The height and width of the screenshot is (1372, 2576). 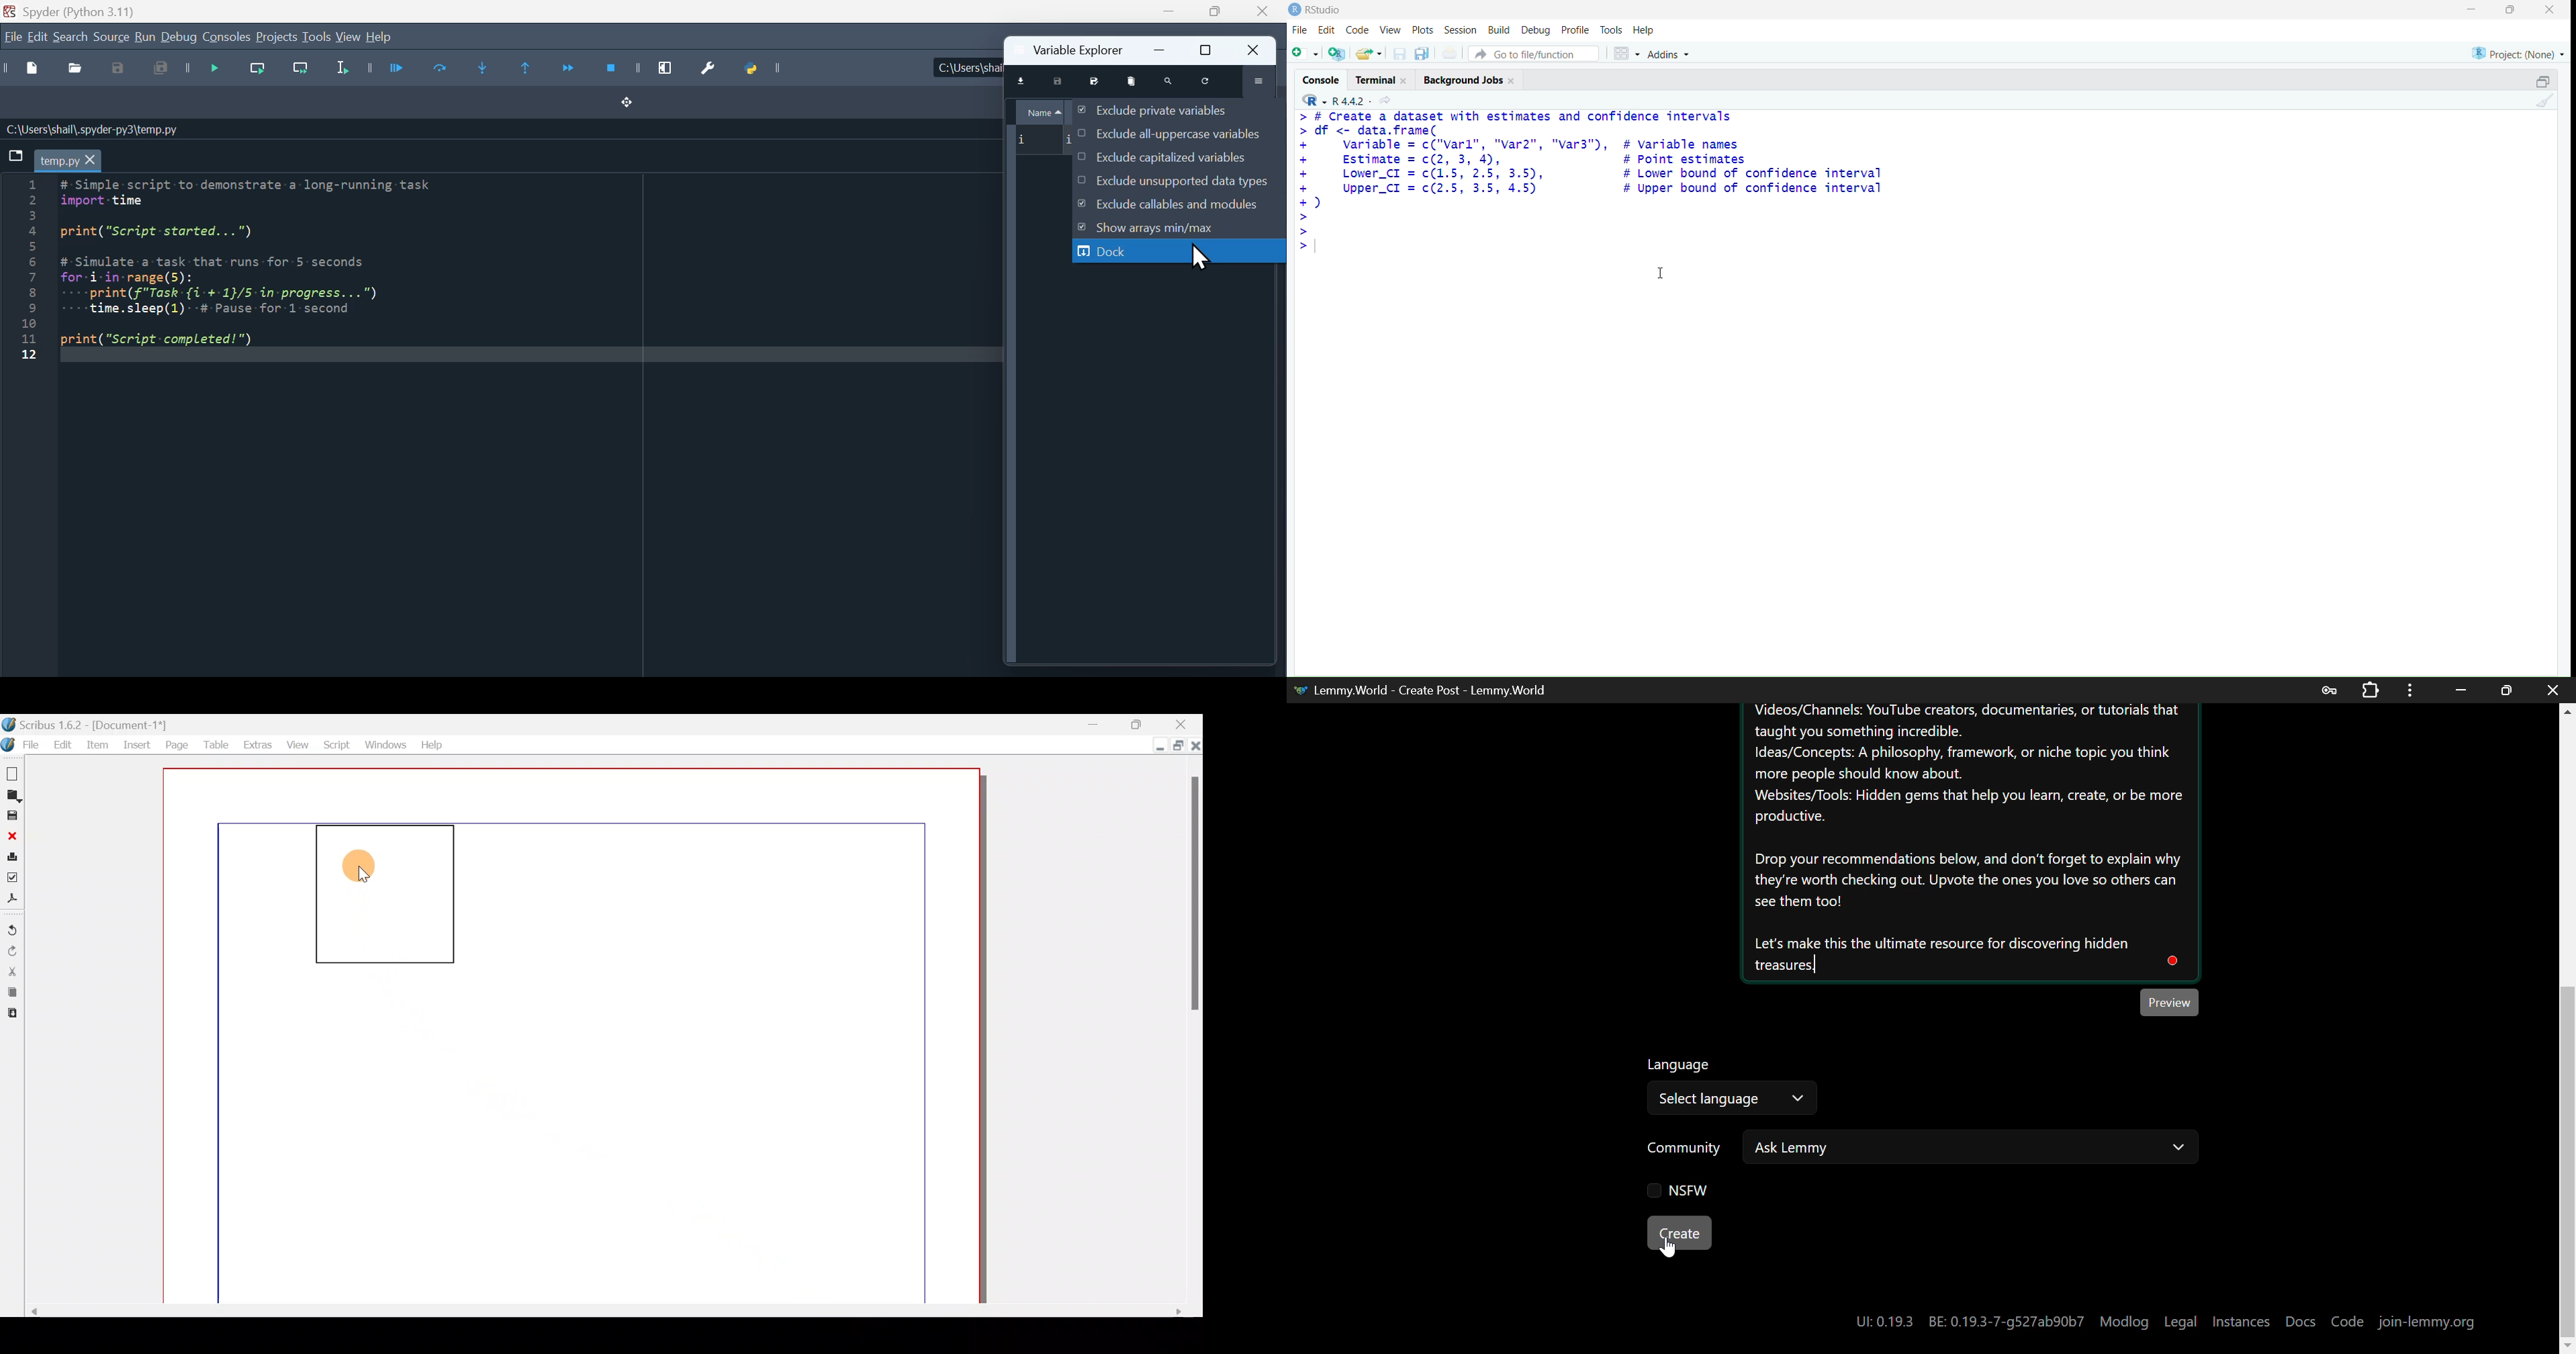 I want to click on dock, so click(x=1172, y=253).